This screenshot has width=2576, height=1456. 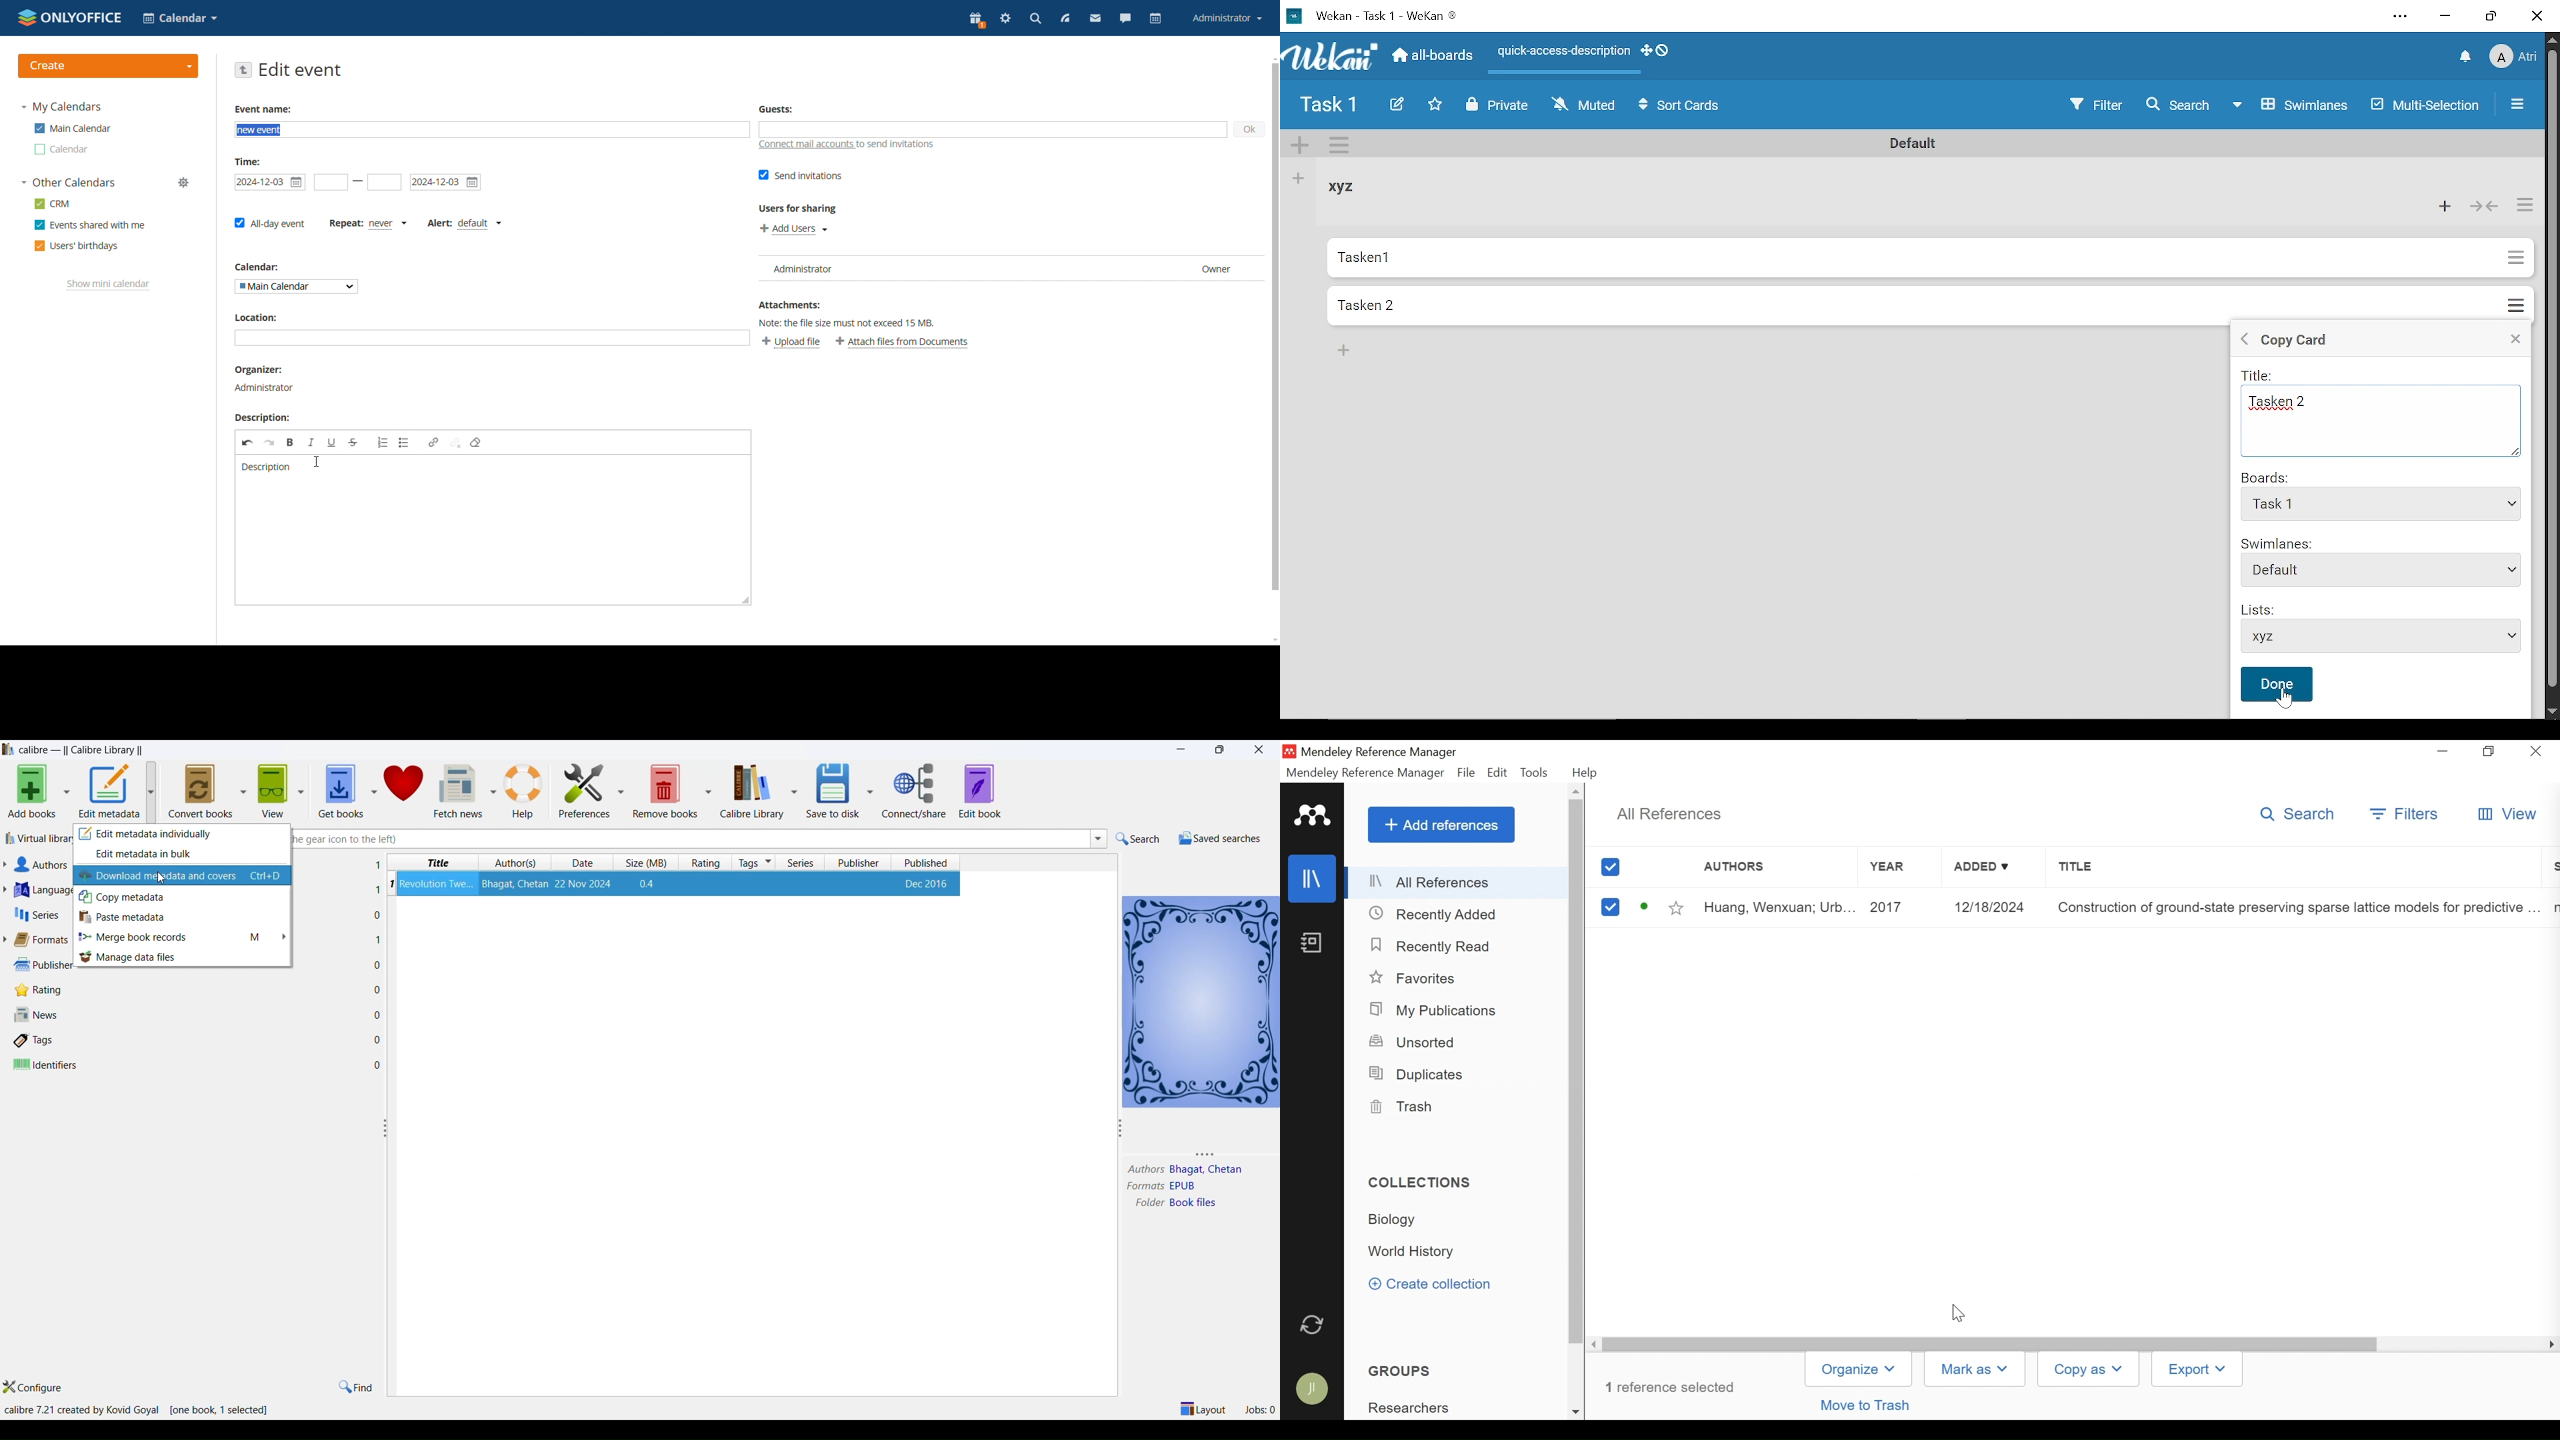 I want to click on end date, so click(x=445, y=183).